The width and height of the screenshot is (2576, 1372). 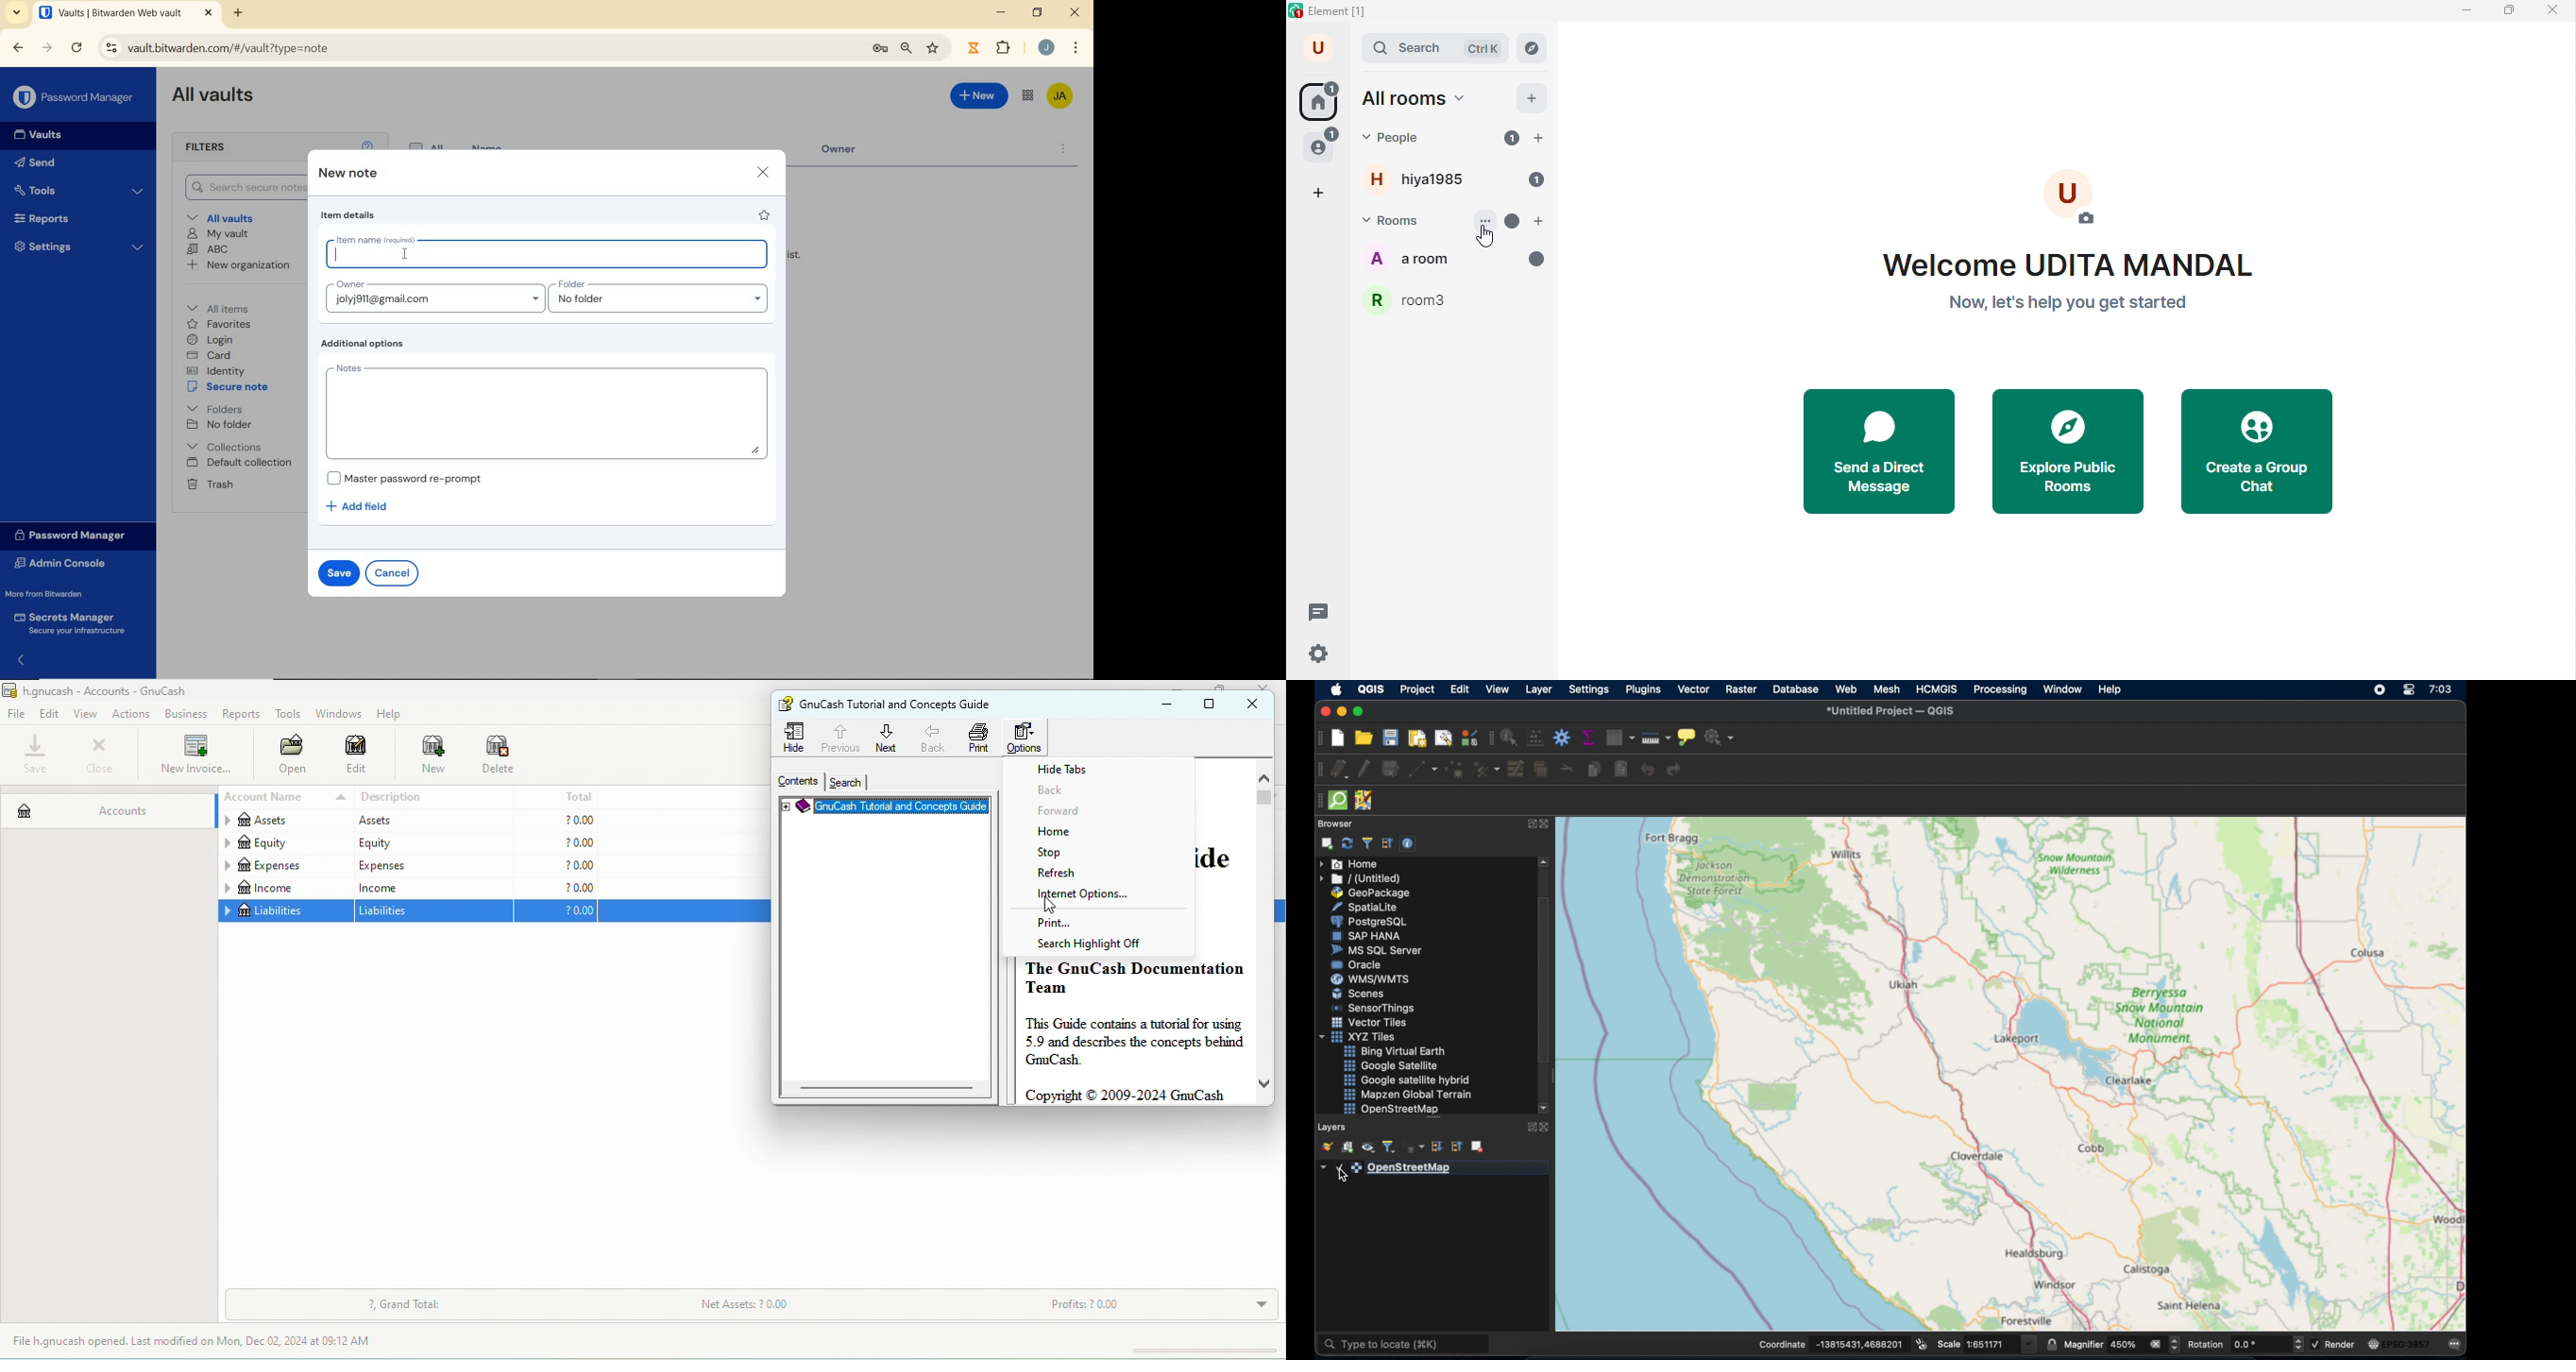 What do you see at coordinates (1135, 1042) in the screenshot?
I see `this guide contains a tutorial for using 5.9 and describes the concepts behind gnucash` at bounding box center [1135, 1042].